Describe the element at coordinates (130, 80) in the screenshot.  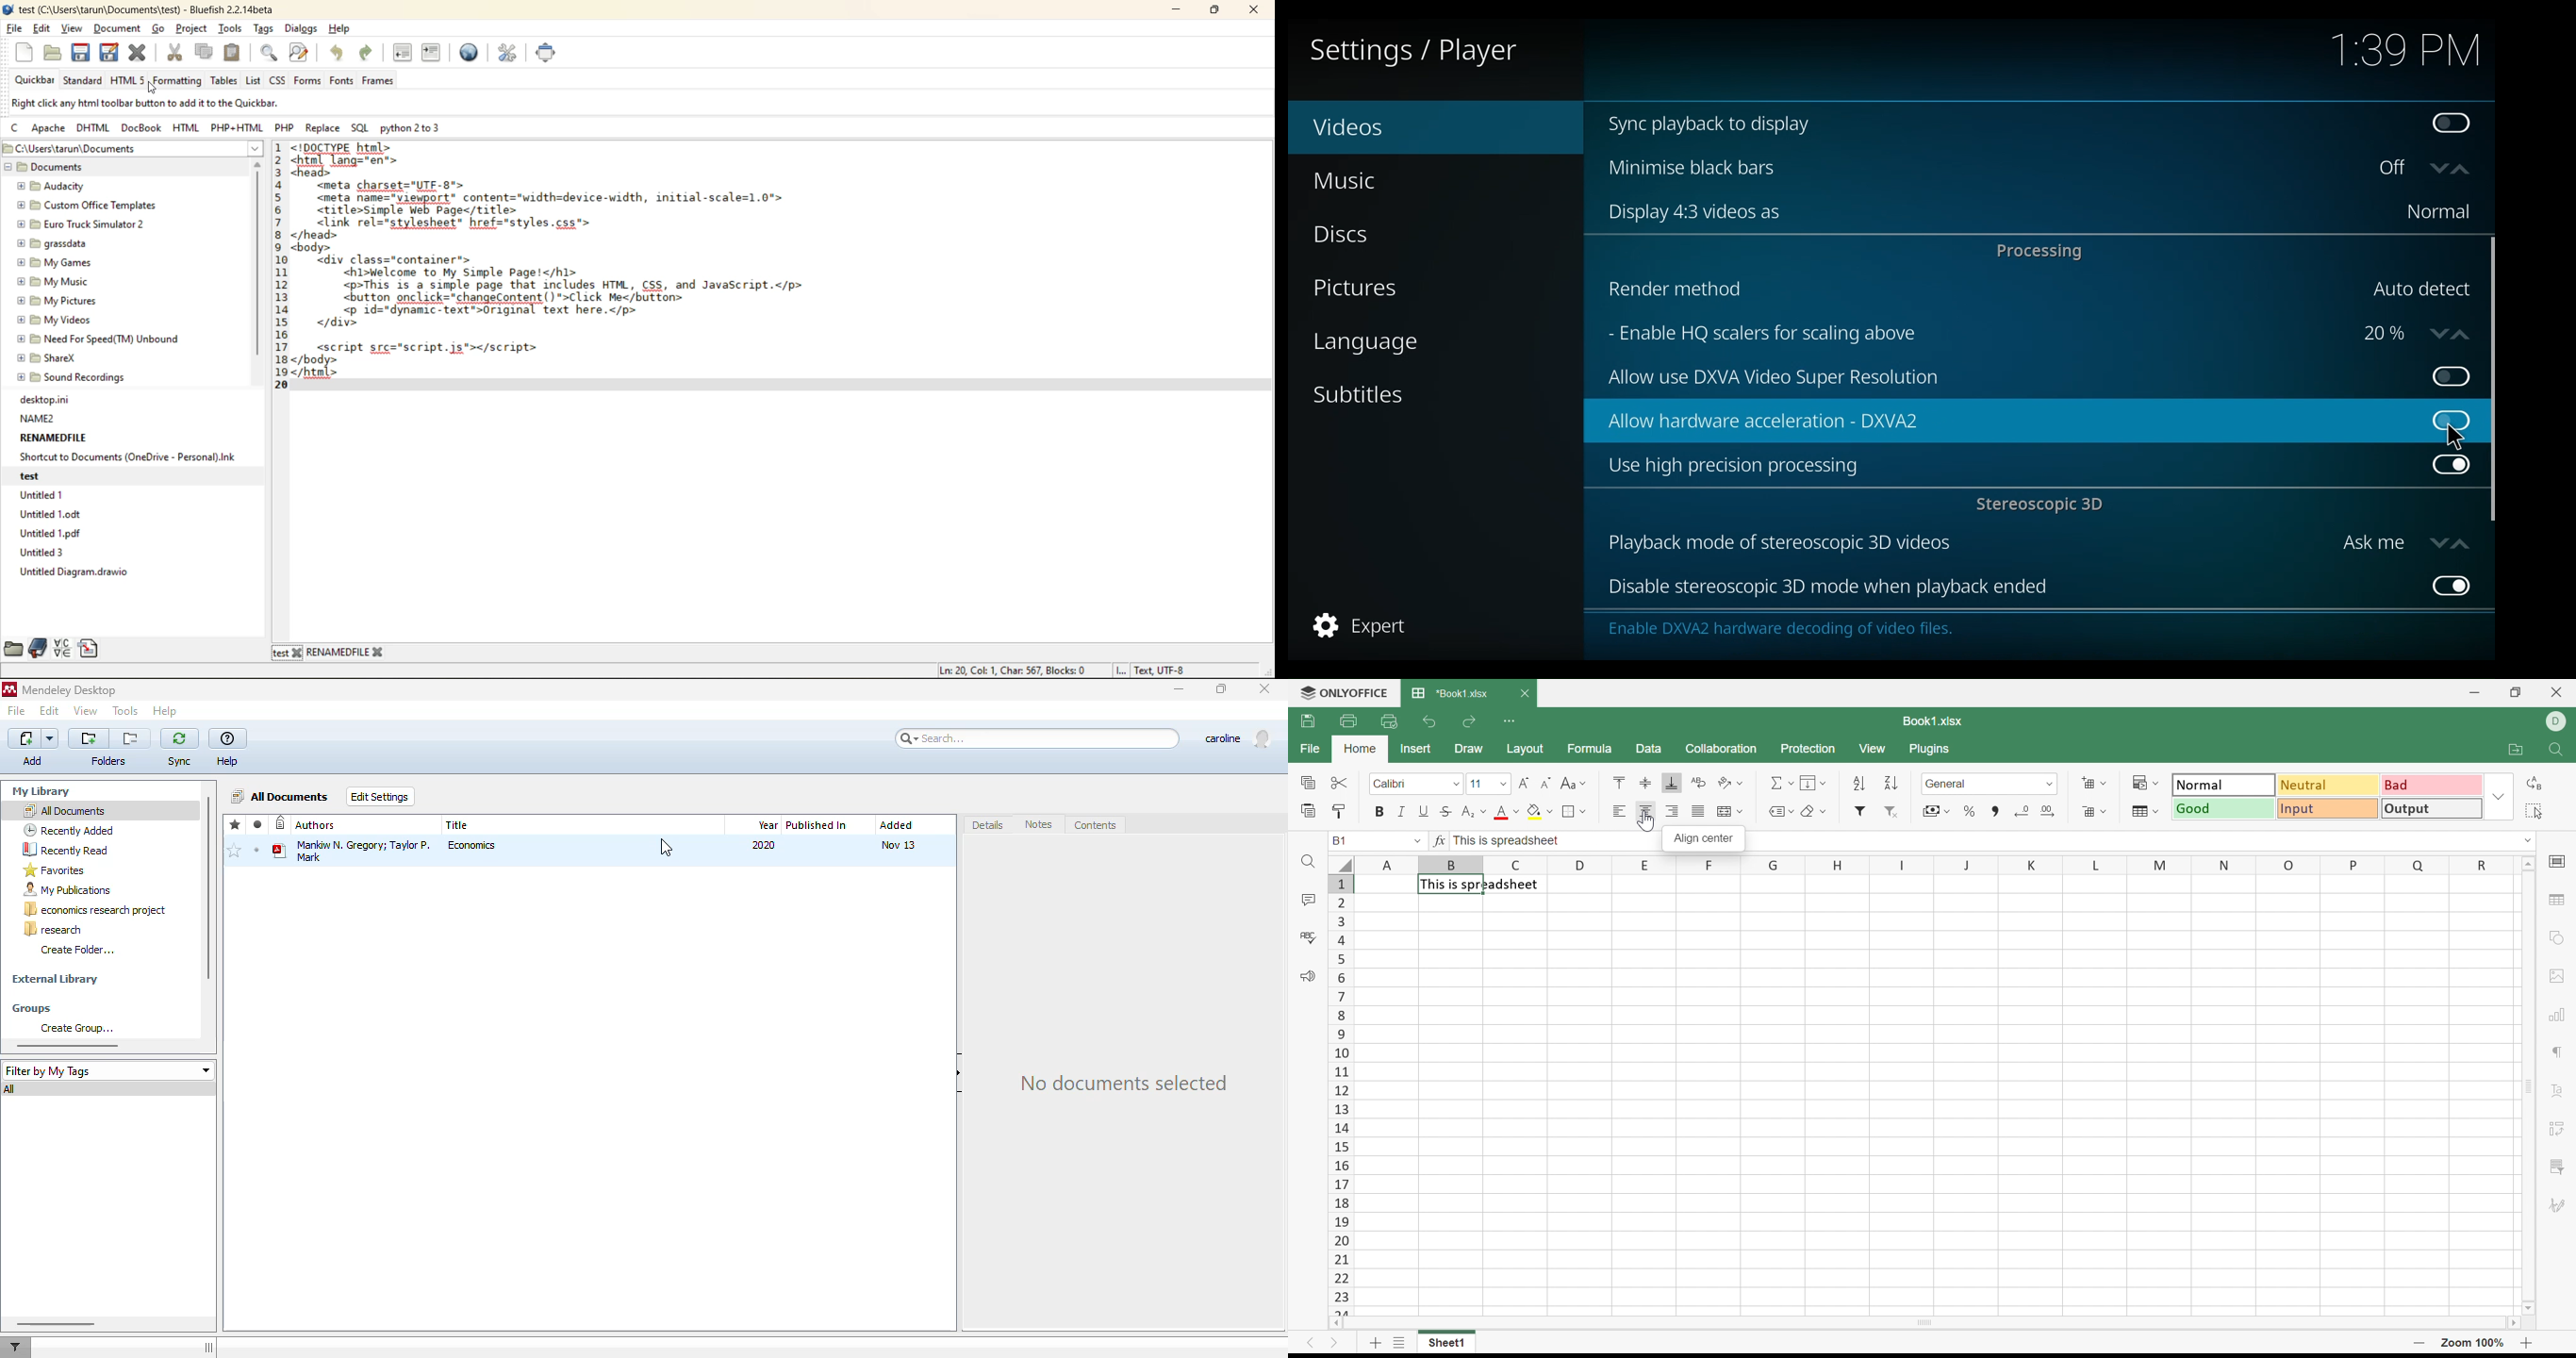
I see `html` at that location.